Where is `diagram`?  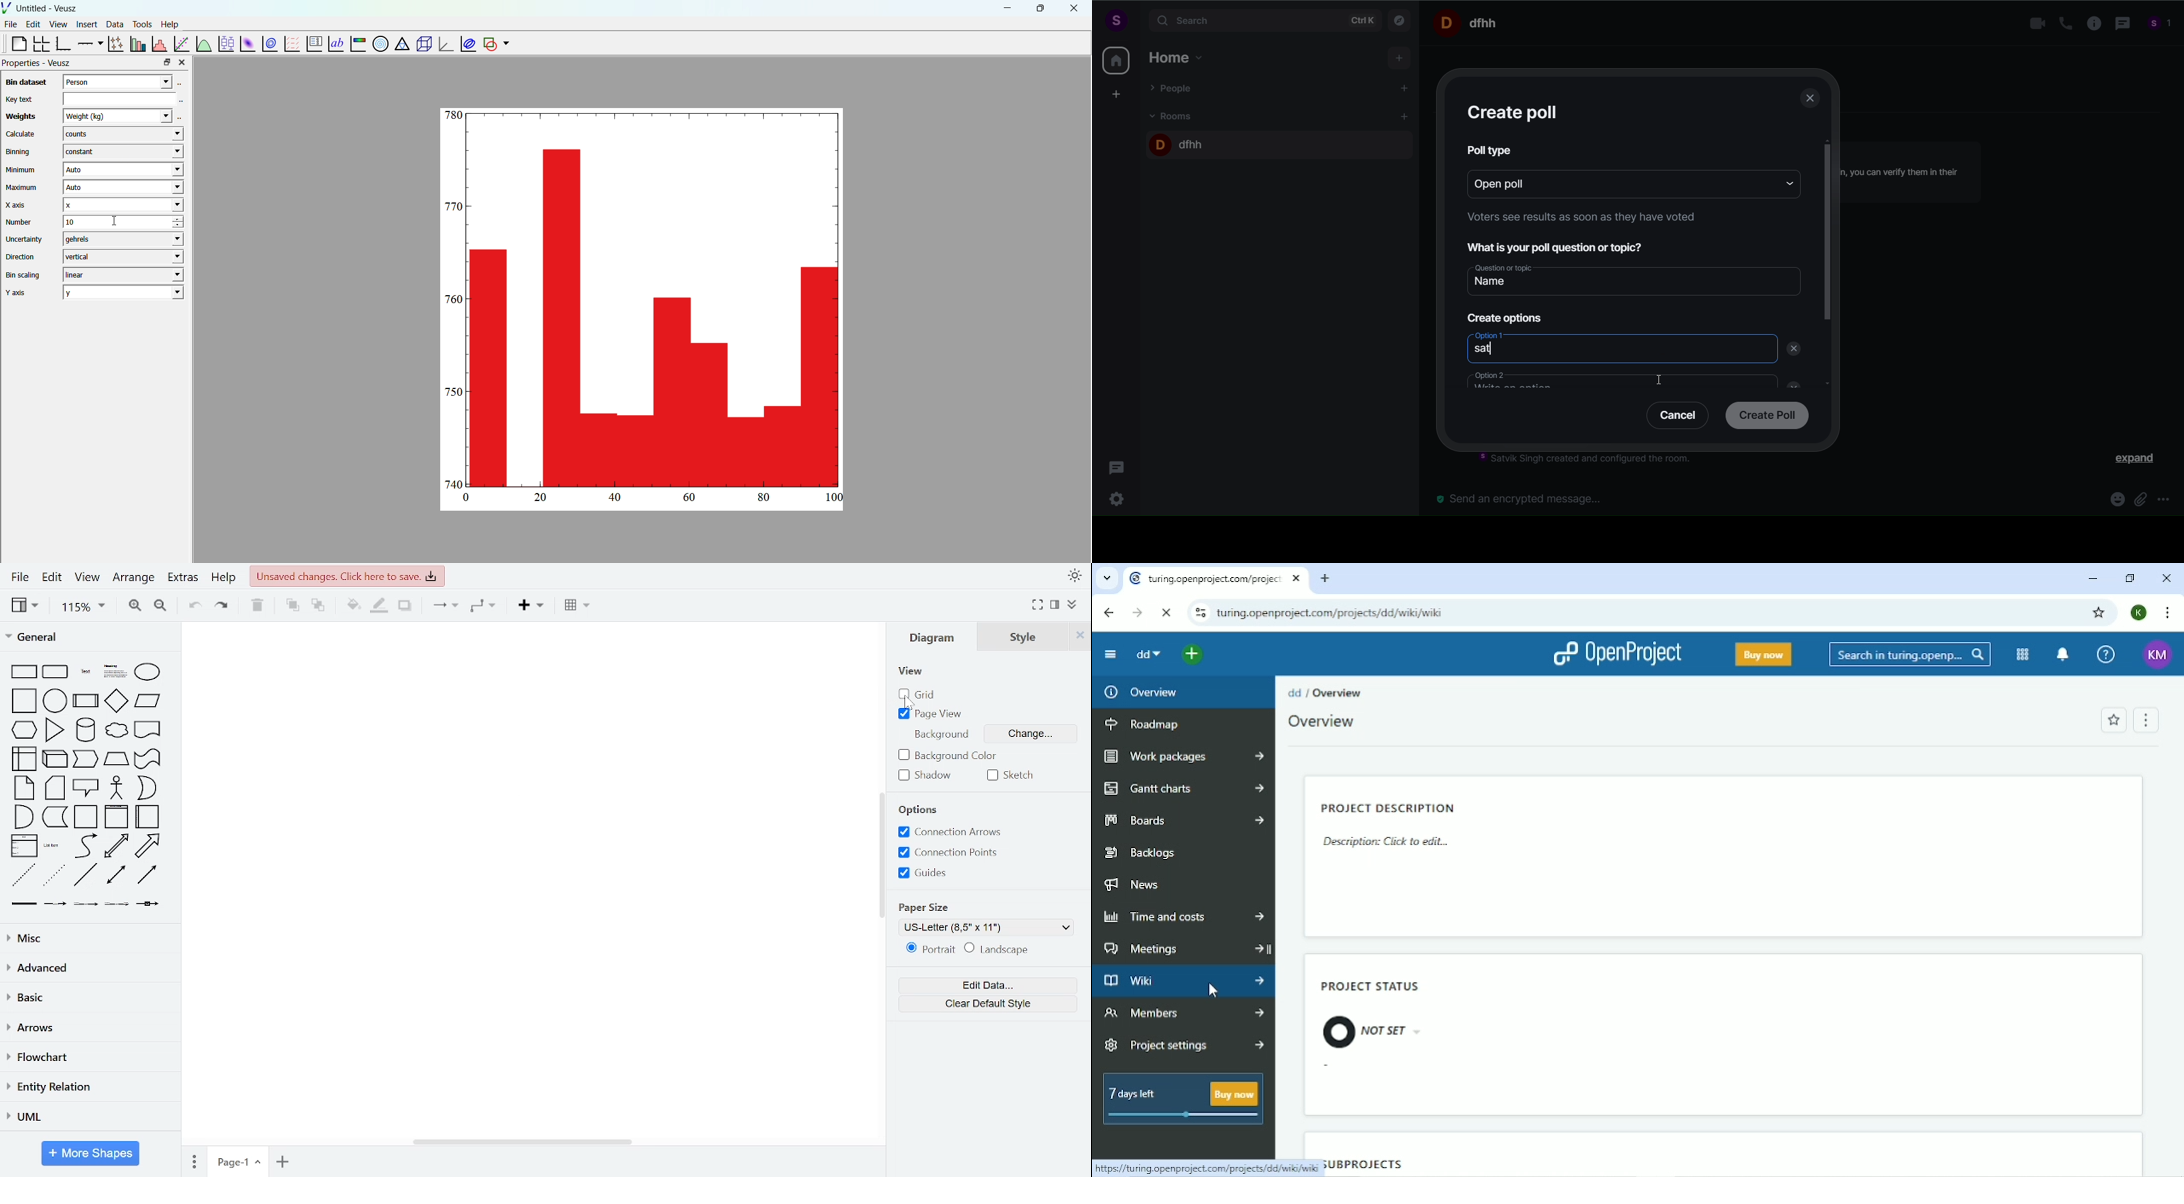
diagram is located at coordinates (935, 639).